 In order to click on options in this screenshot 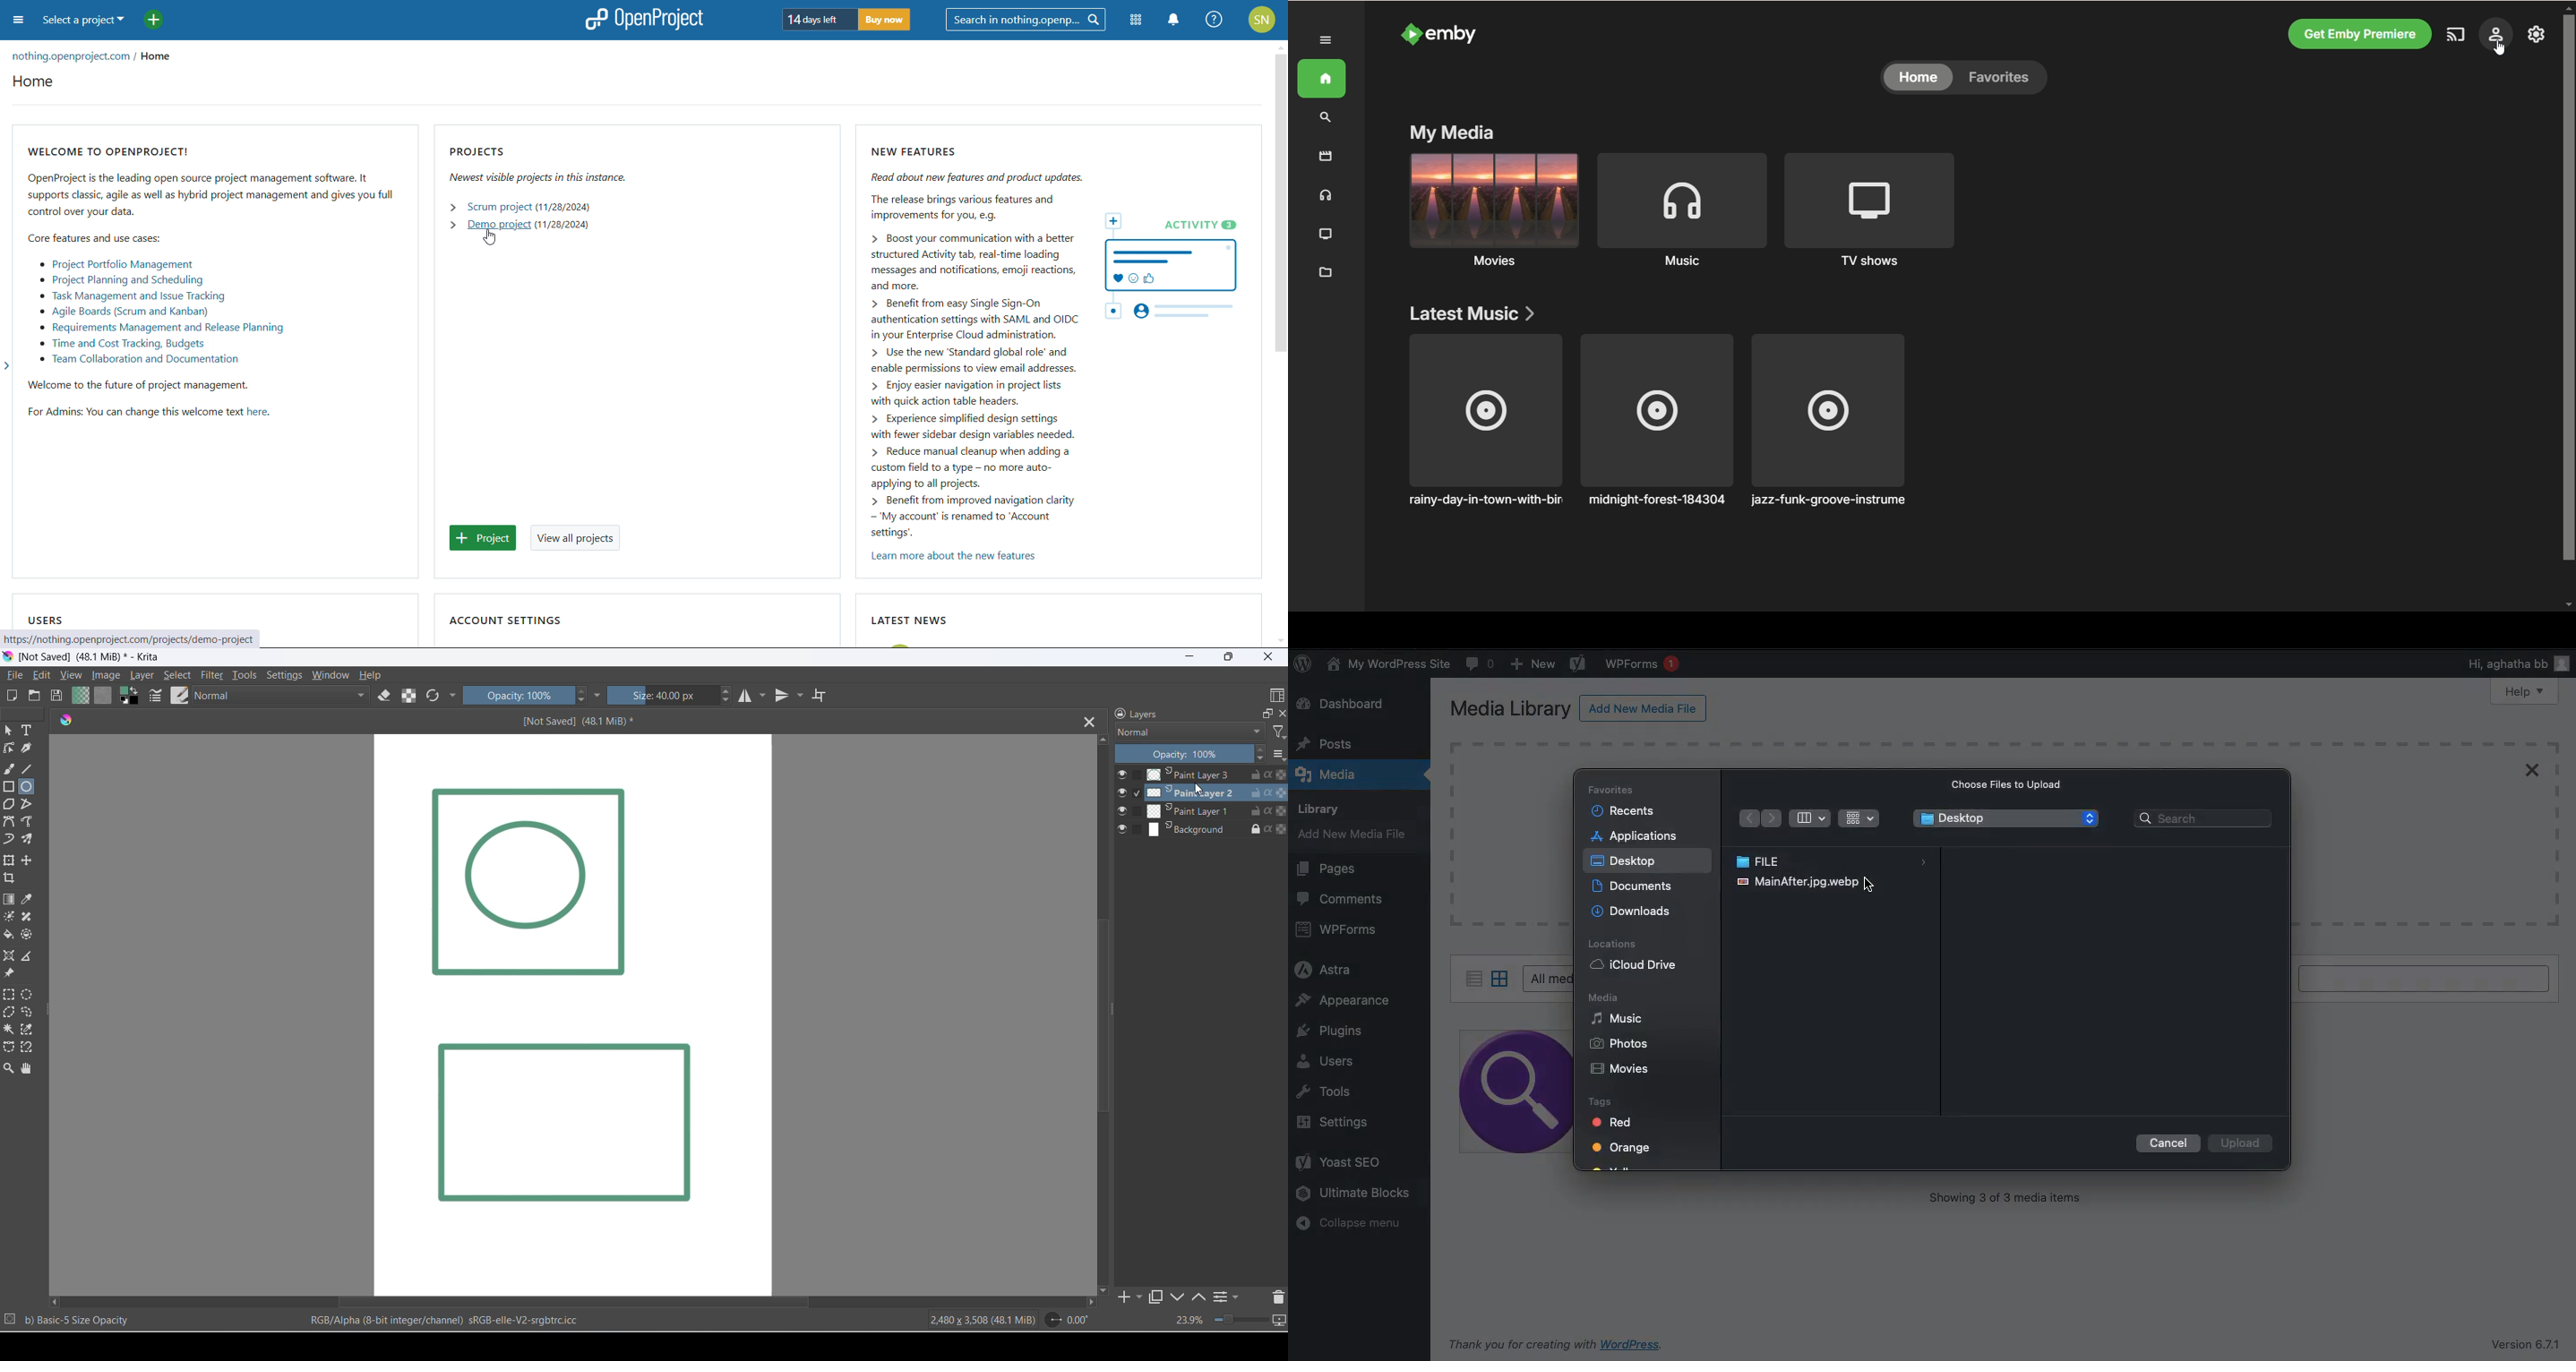, I will do `click(1217, 1297)`.